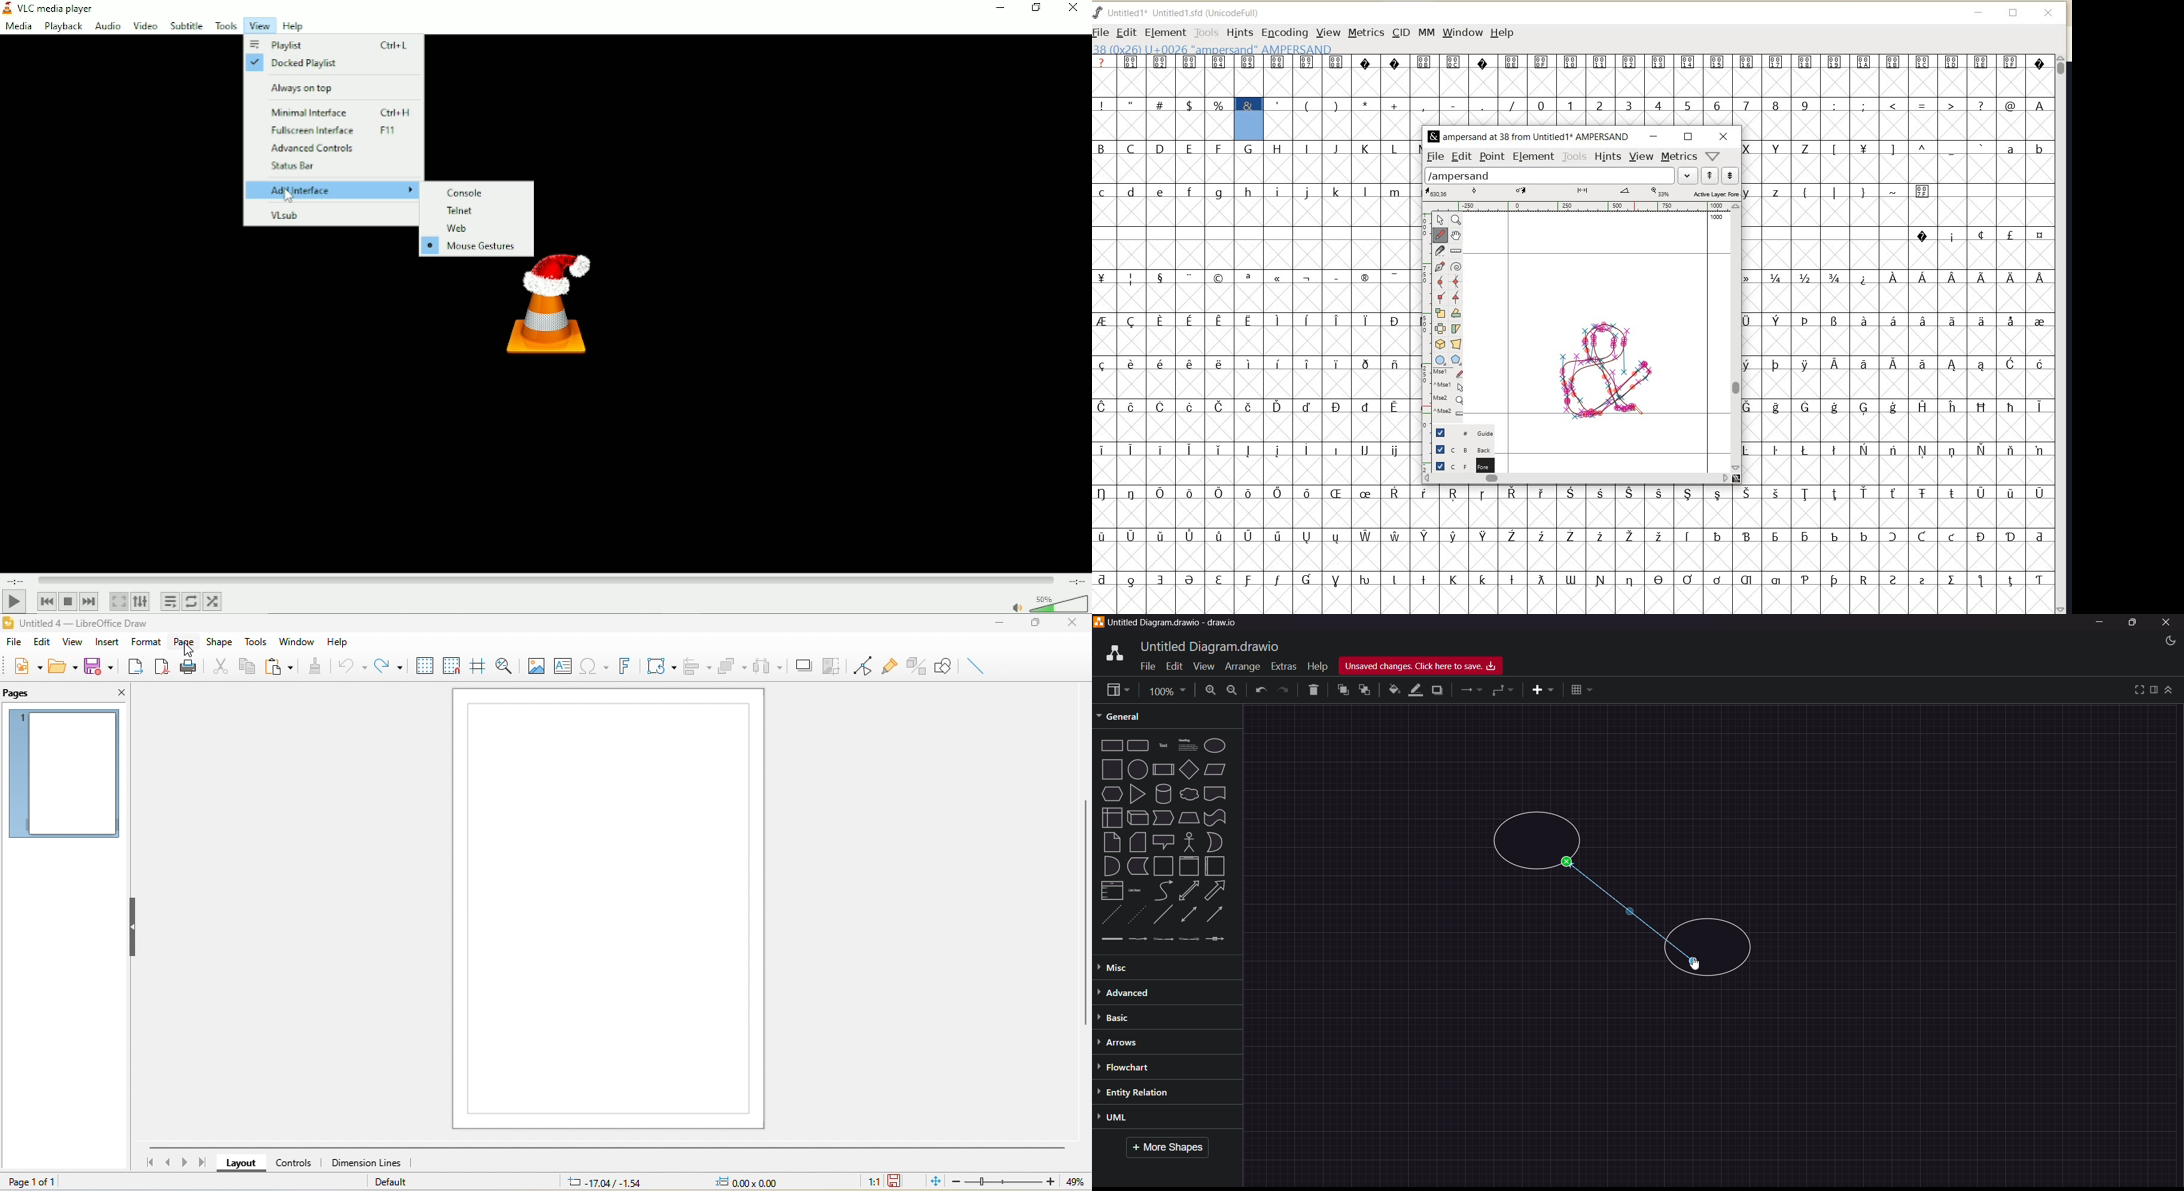  Describe the element at coordinates (1115, 690) in the screenshot. I see `view` at that location.